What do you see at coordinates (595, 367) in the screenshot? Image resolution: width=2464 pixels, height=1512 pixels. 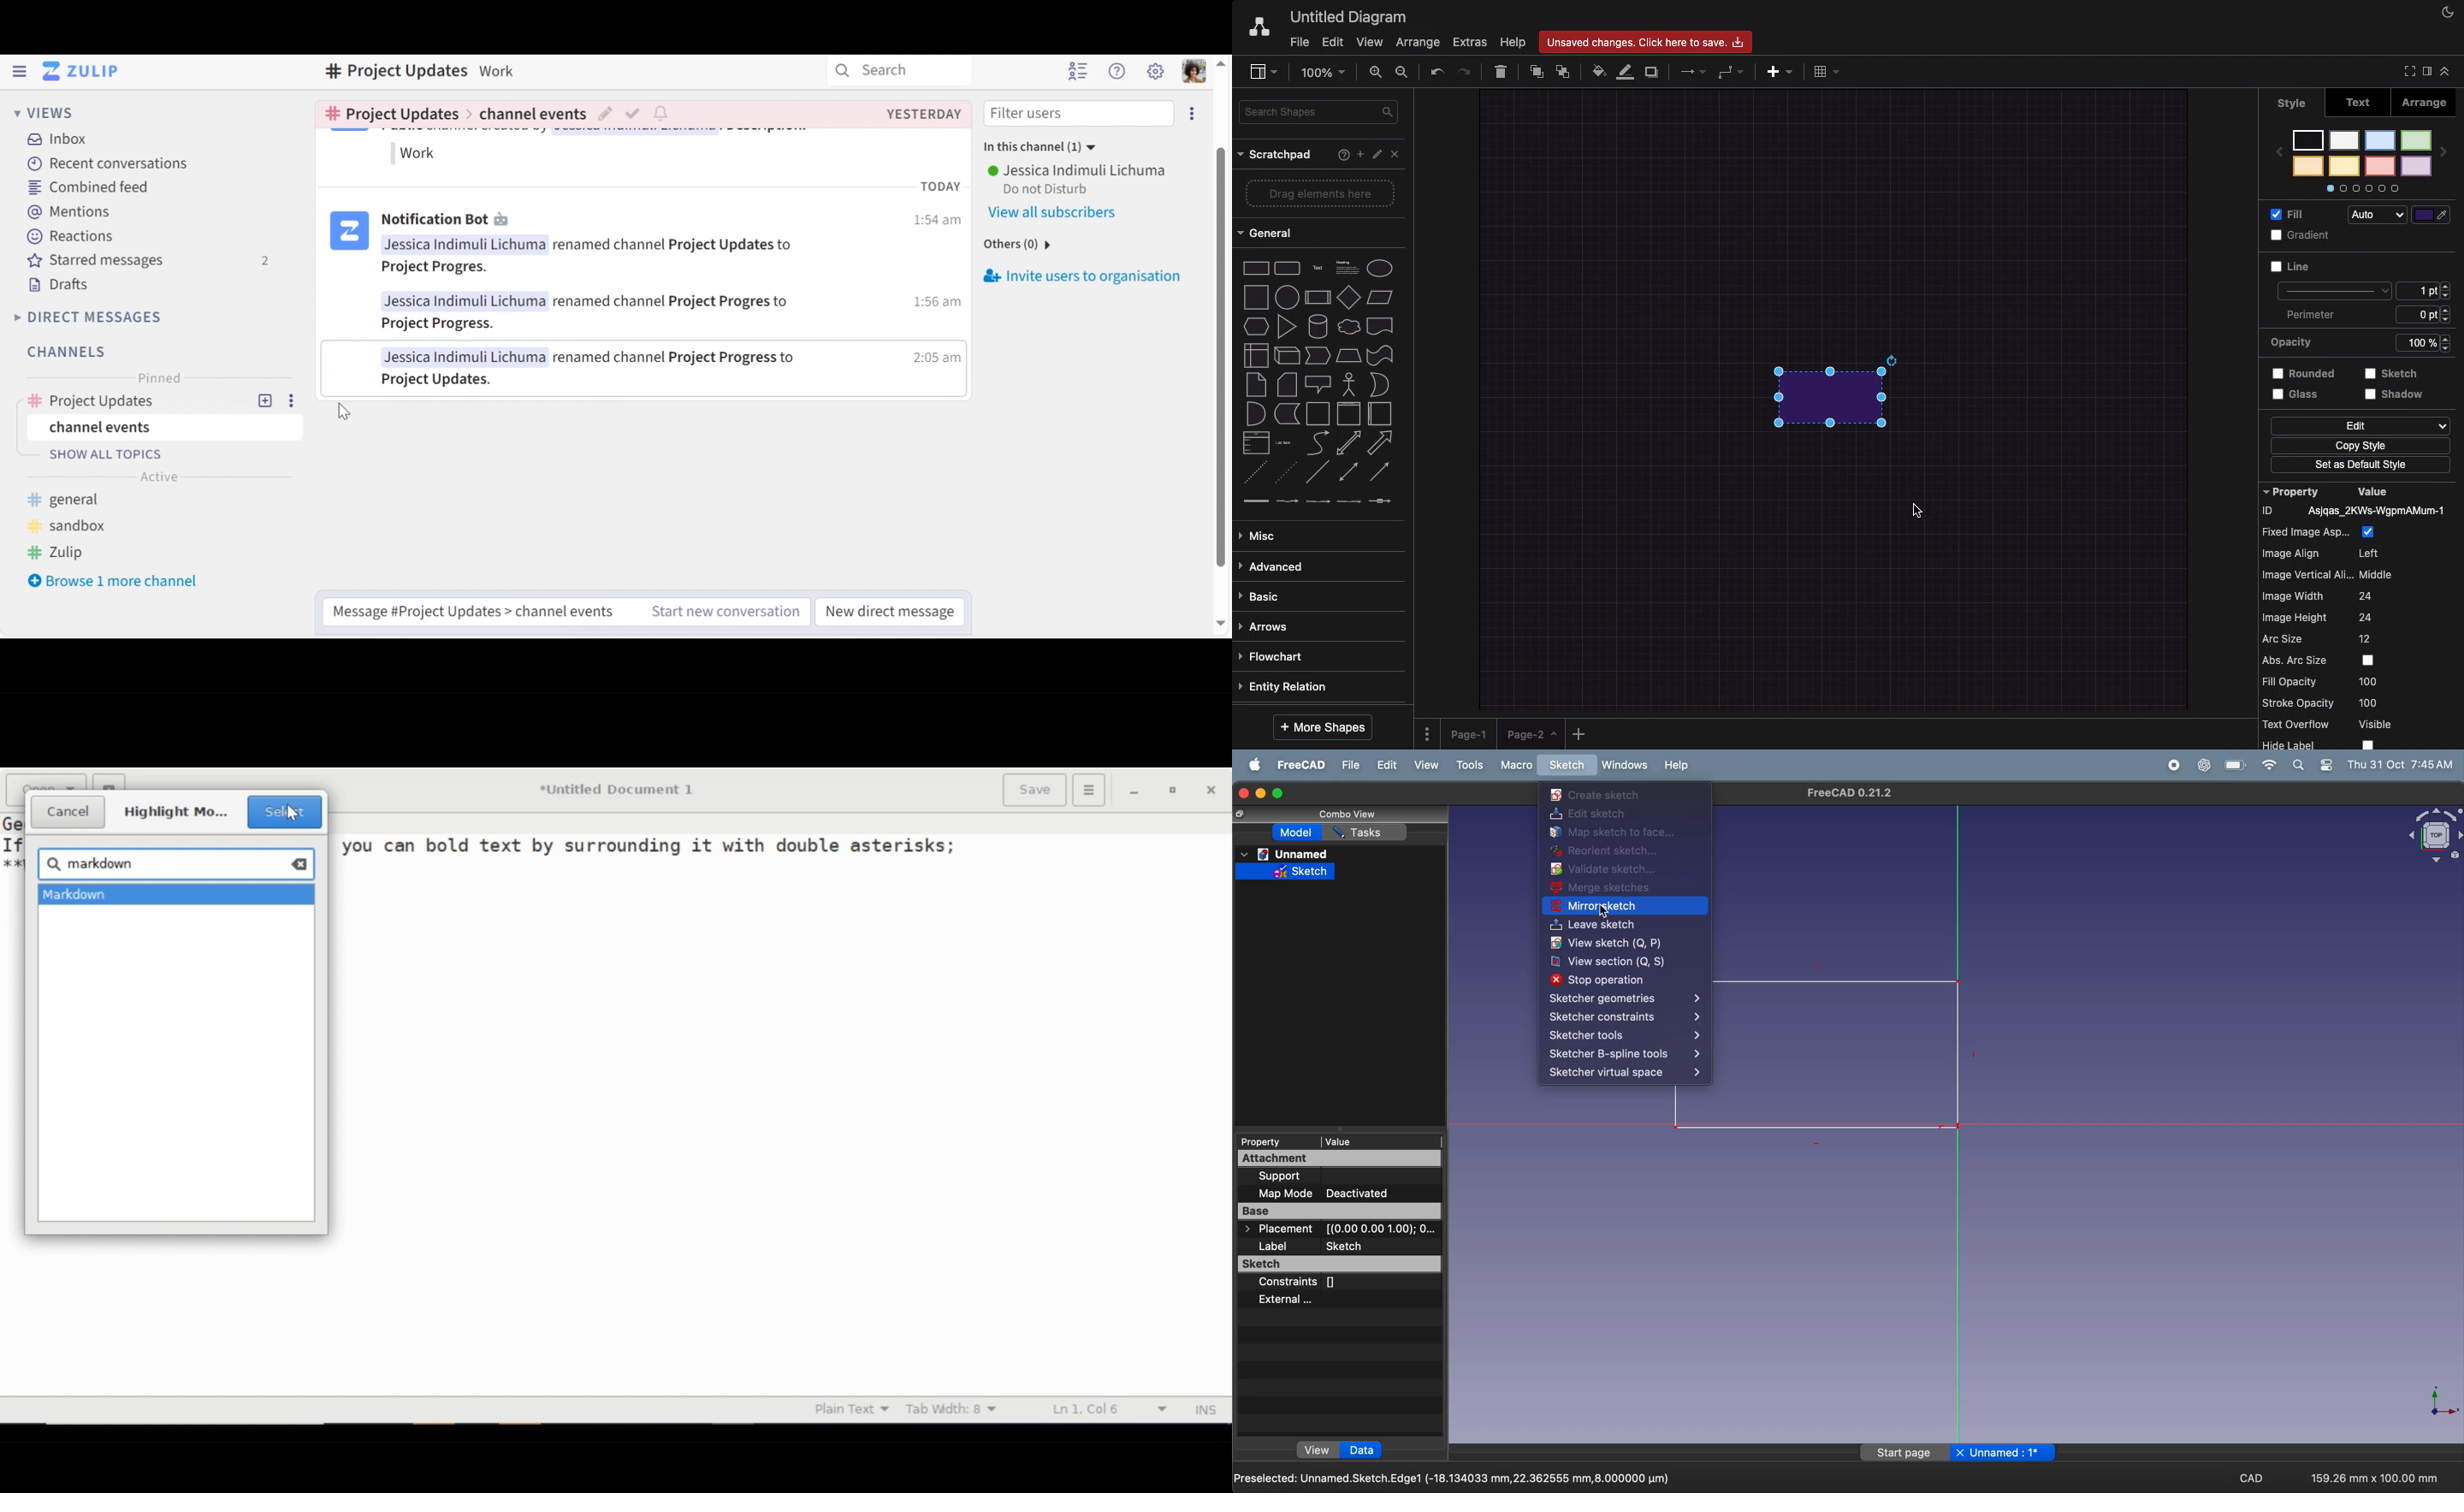 I see `Jessica Indimuli Lichuma renamed channel Project Progress to
Project Updates.` at bounding box center [595, 367].